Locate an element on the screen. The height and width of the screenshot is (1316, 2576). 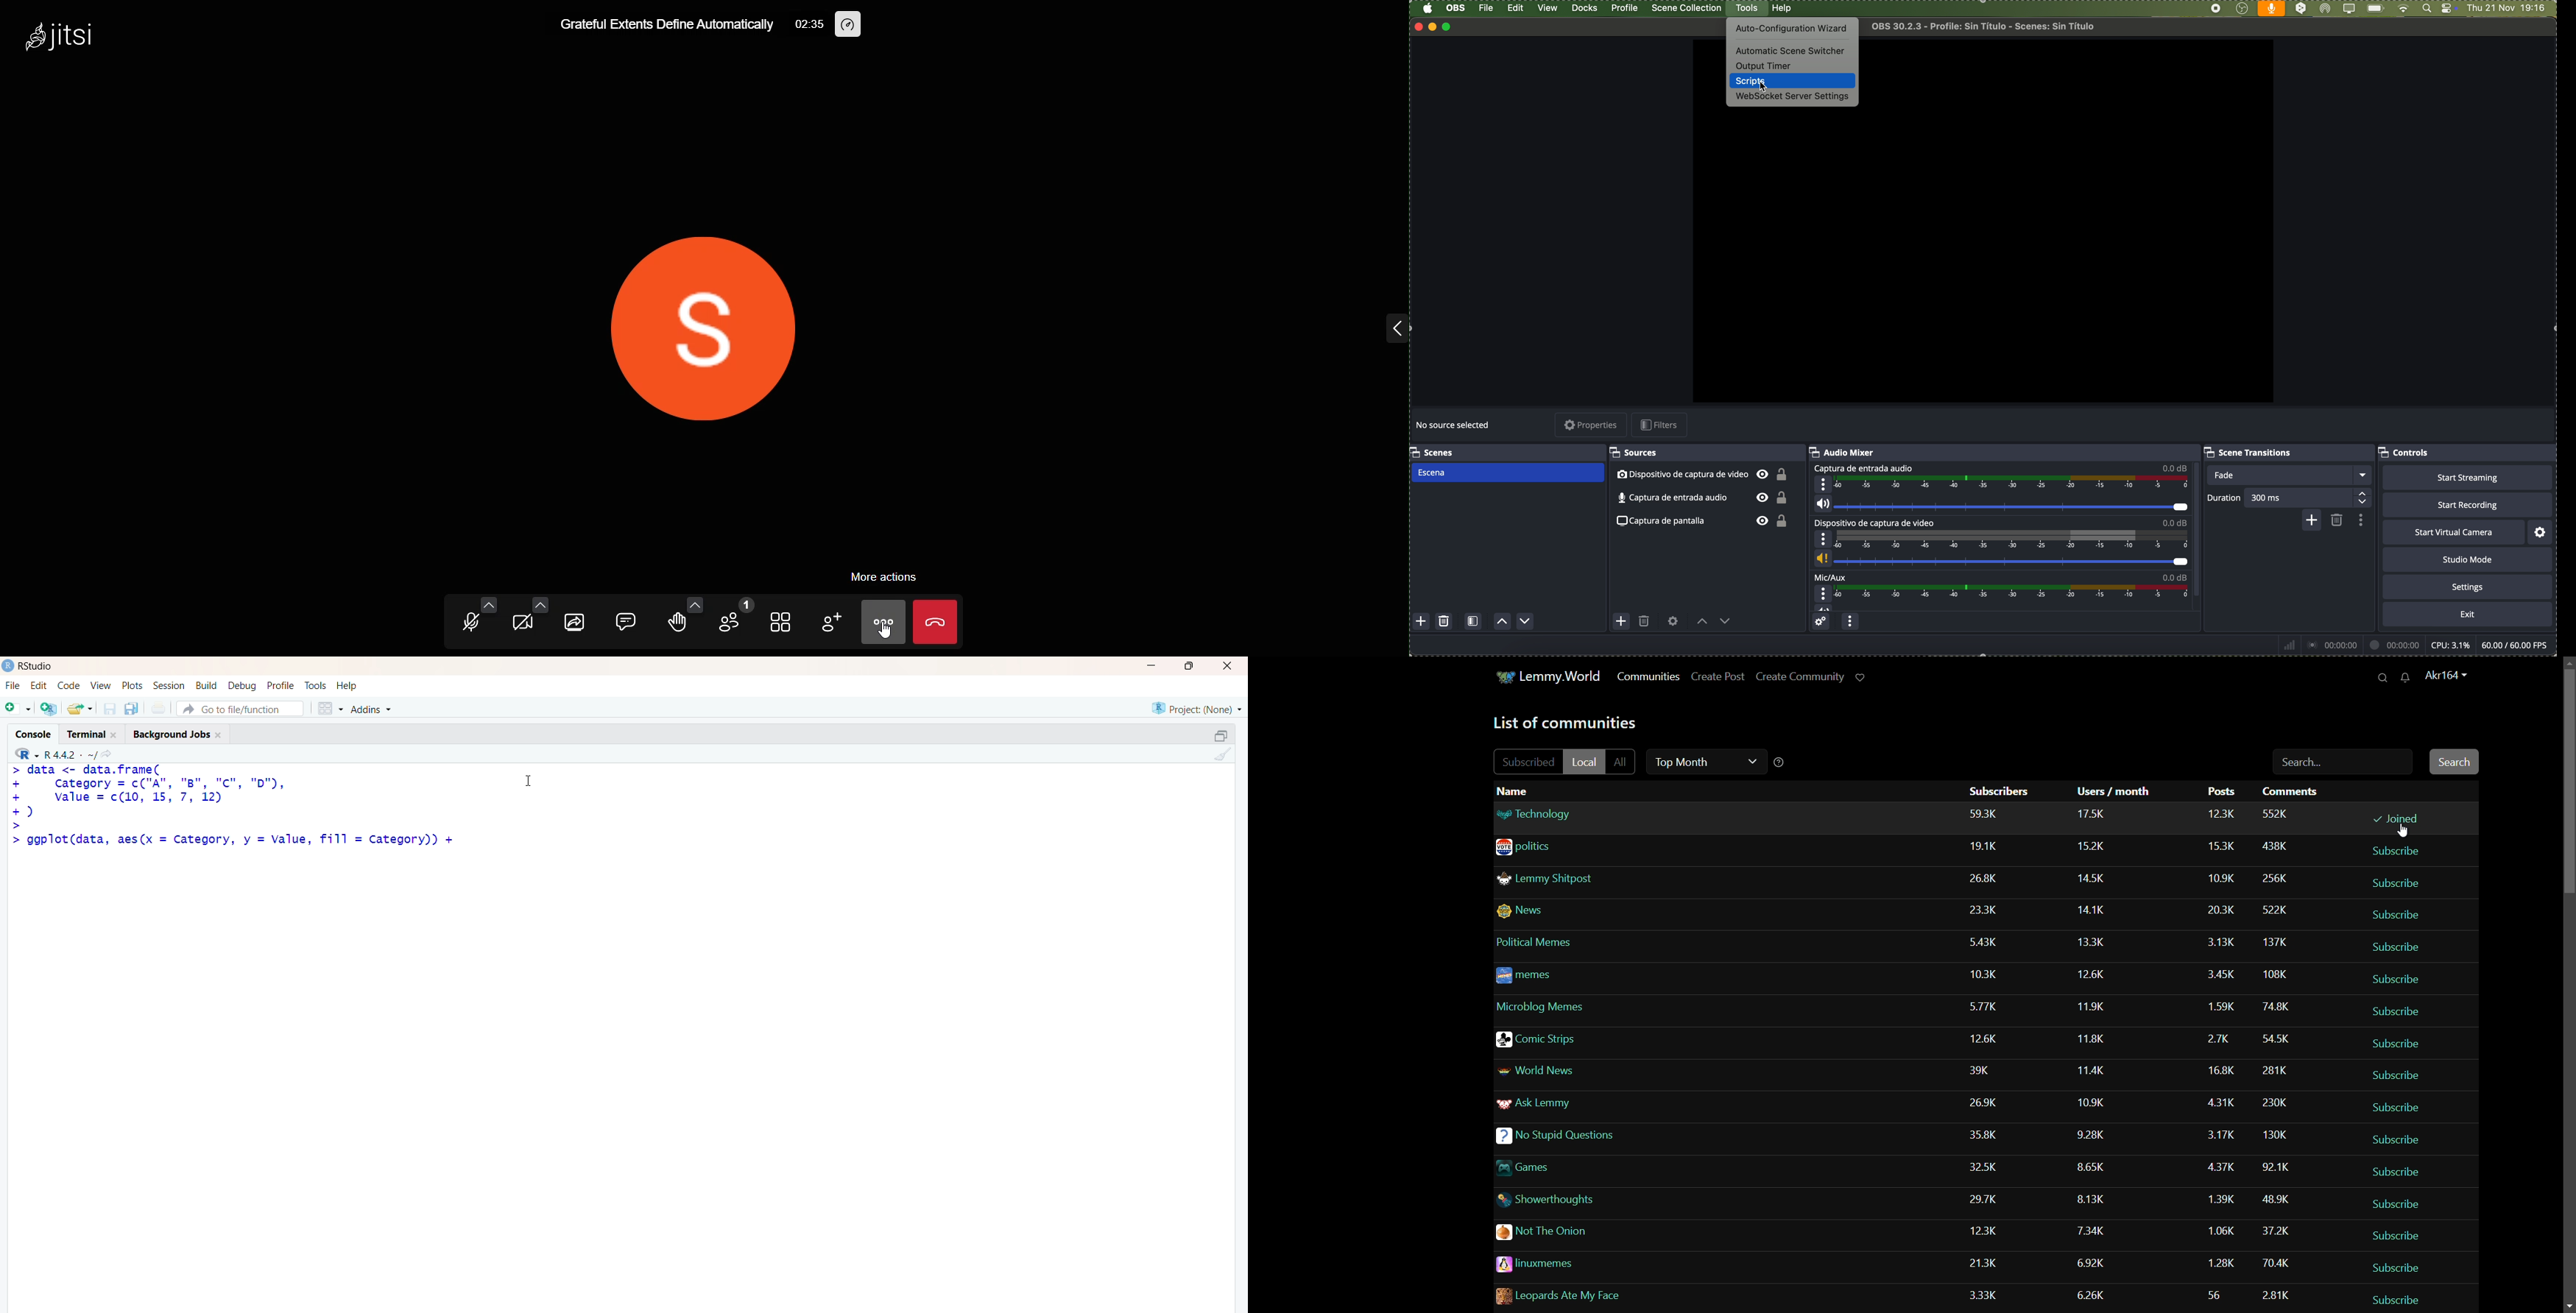
code - > data <- data.frame(+ category = c("A", "B", "Cc", "D"),+ value = c(10 12)© asic>> ggplot(data, aes(x = Category, y = Value, fill = category)) is located at coordinates (235, 812).